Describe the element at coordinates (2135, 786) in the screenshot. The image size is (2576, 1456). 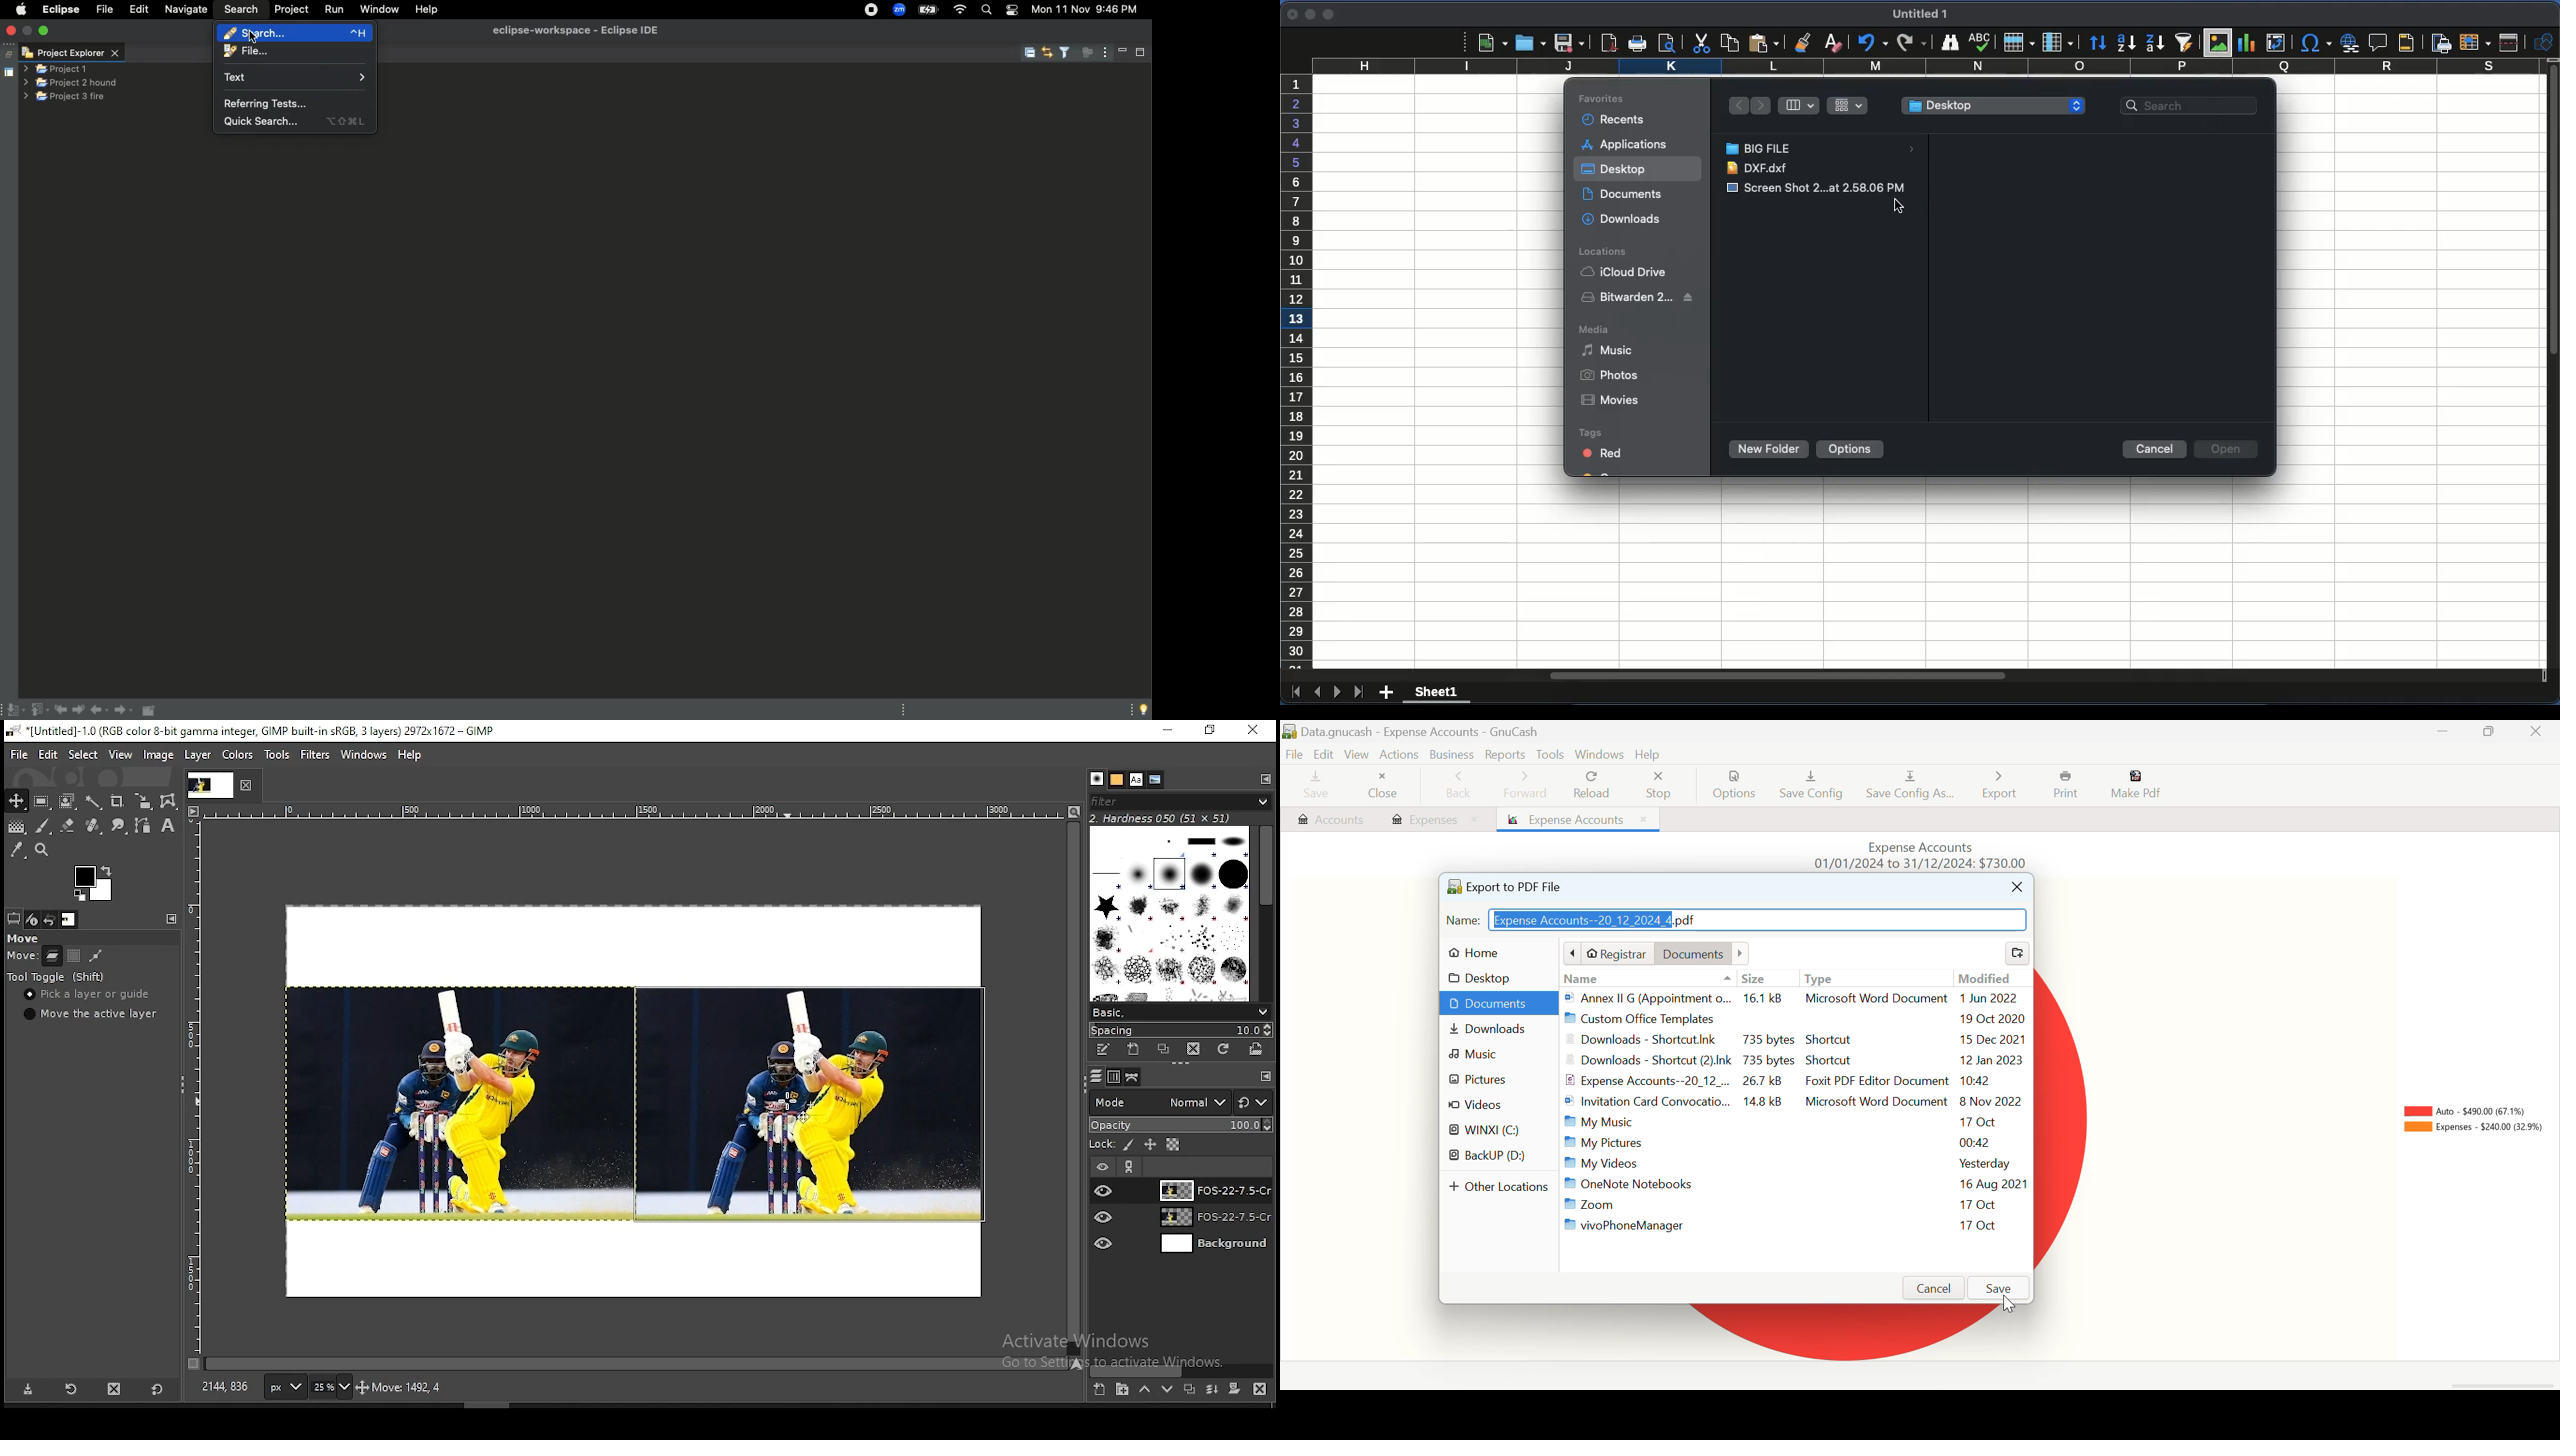
I see `Make Pdf` at that location.